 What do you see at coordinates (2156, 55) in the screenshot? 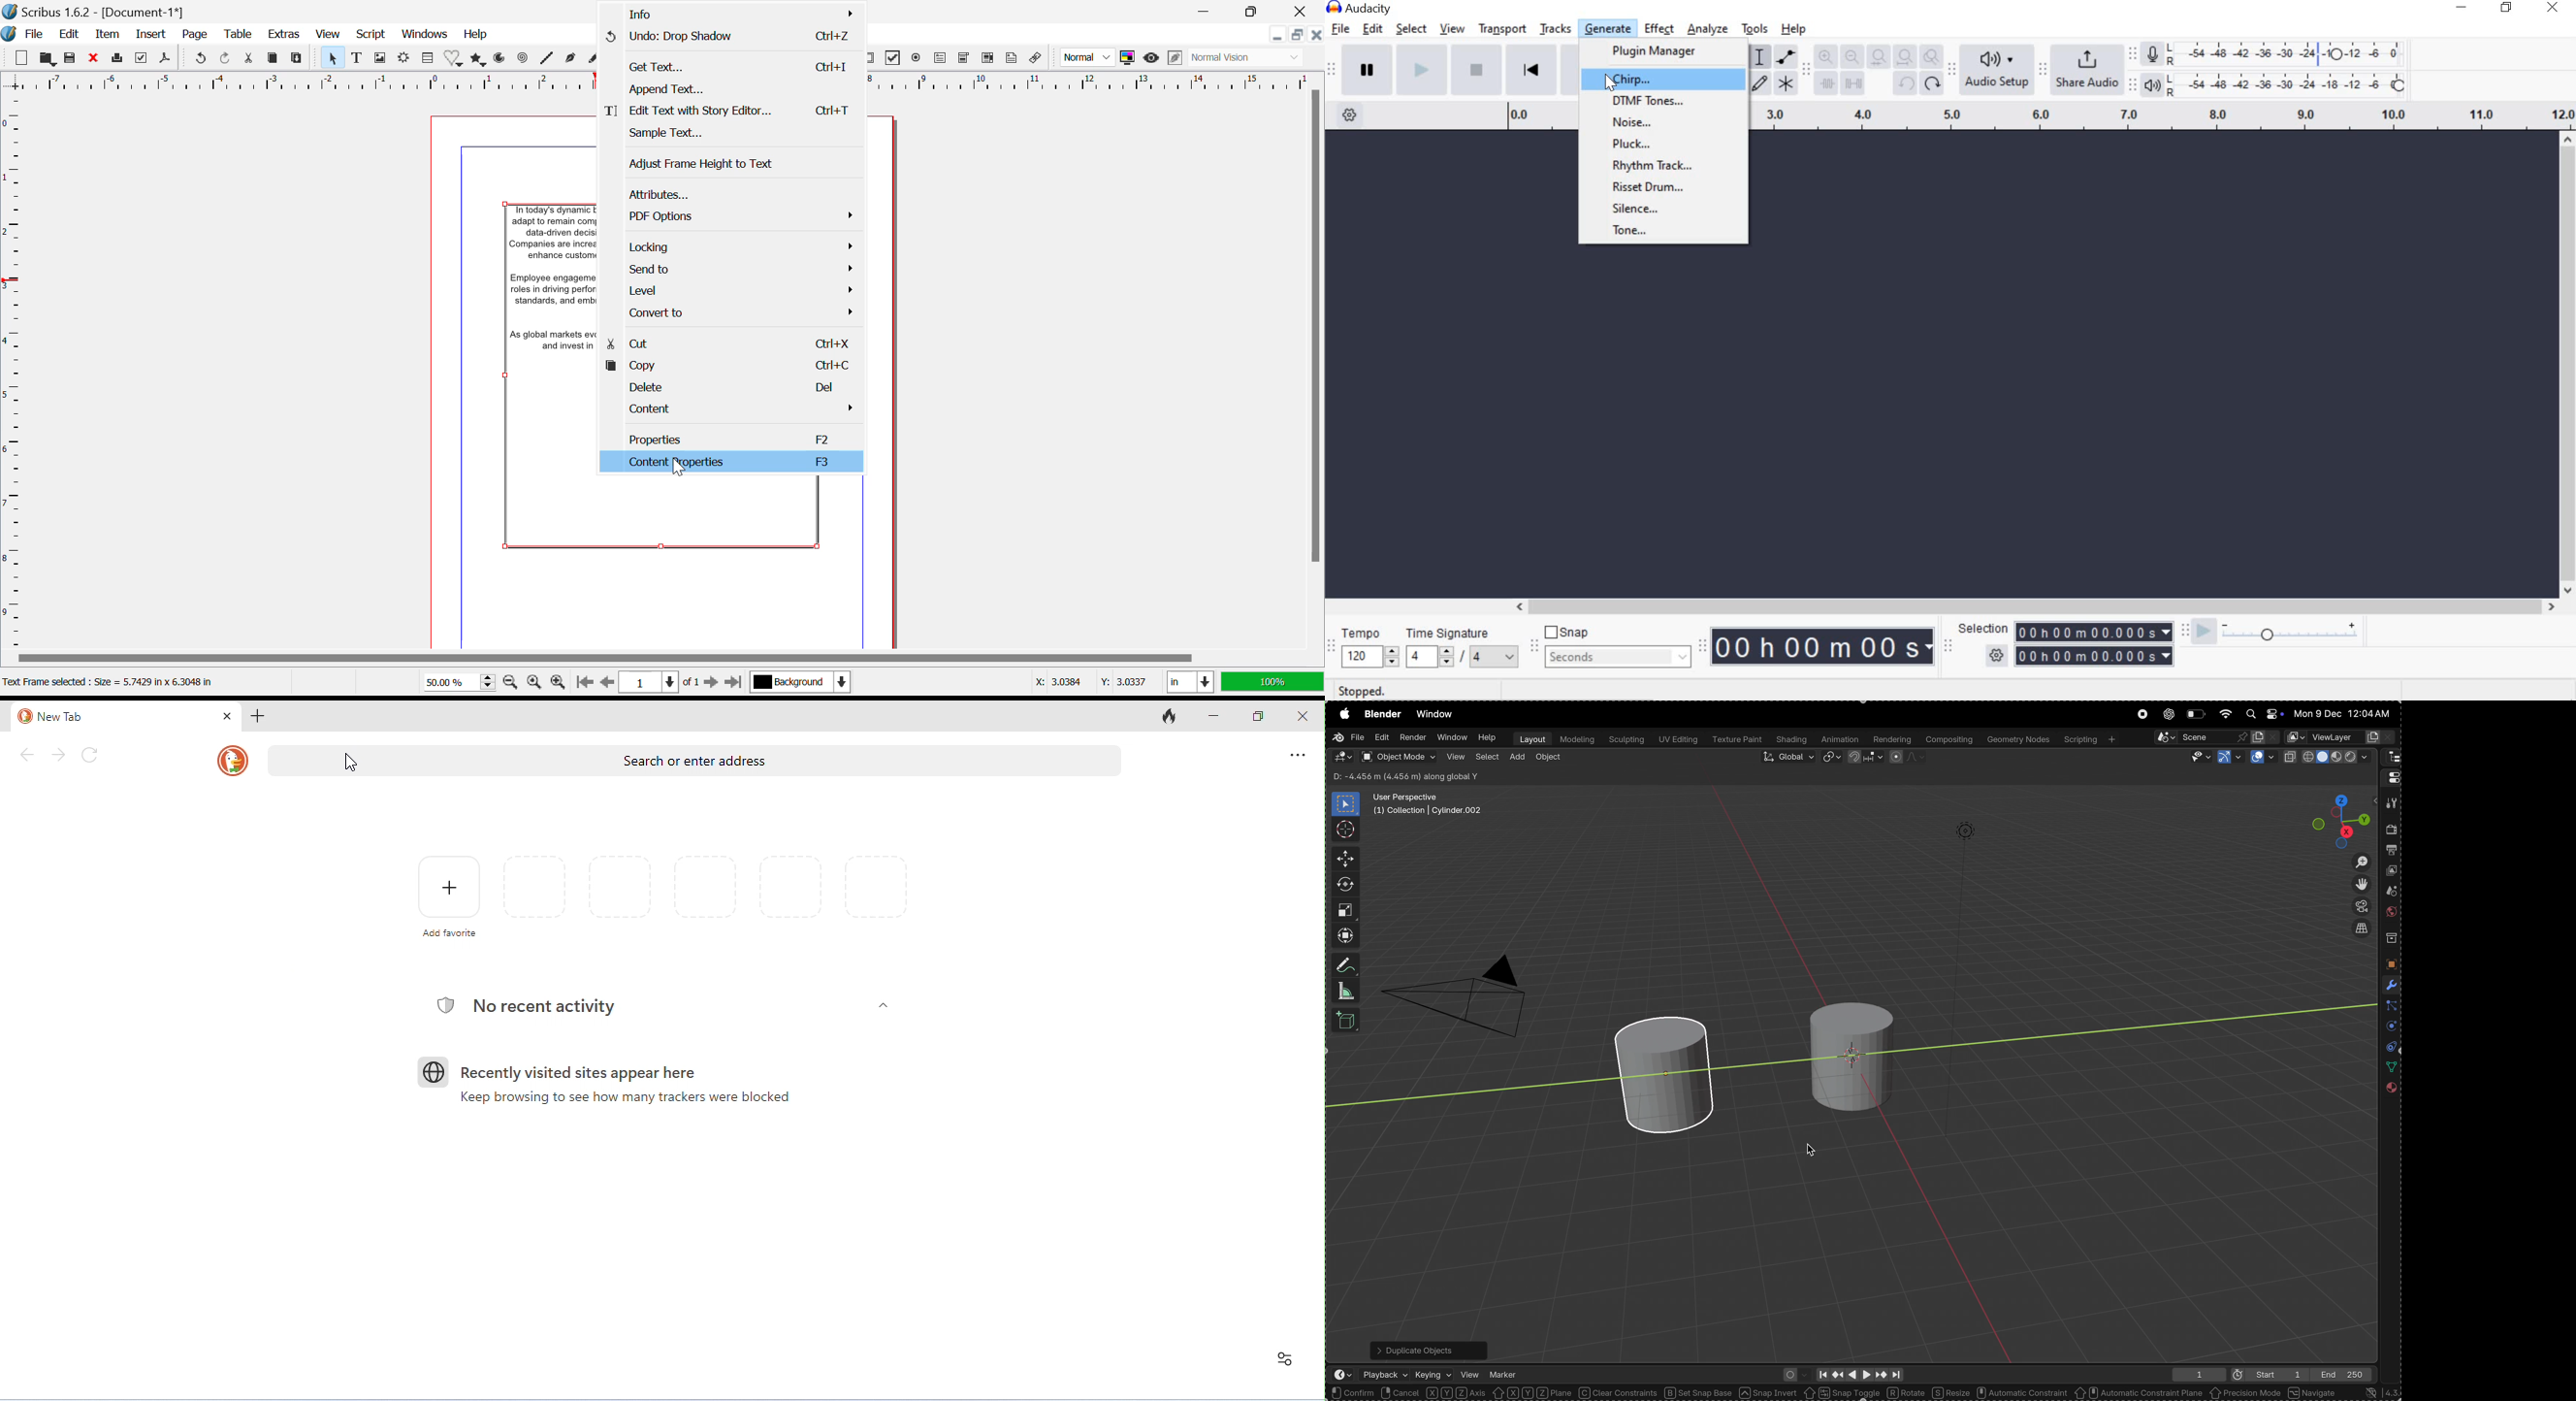
I see `Record meter` at bounding box center [2156, 55].